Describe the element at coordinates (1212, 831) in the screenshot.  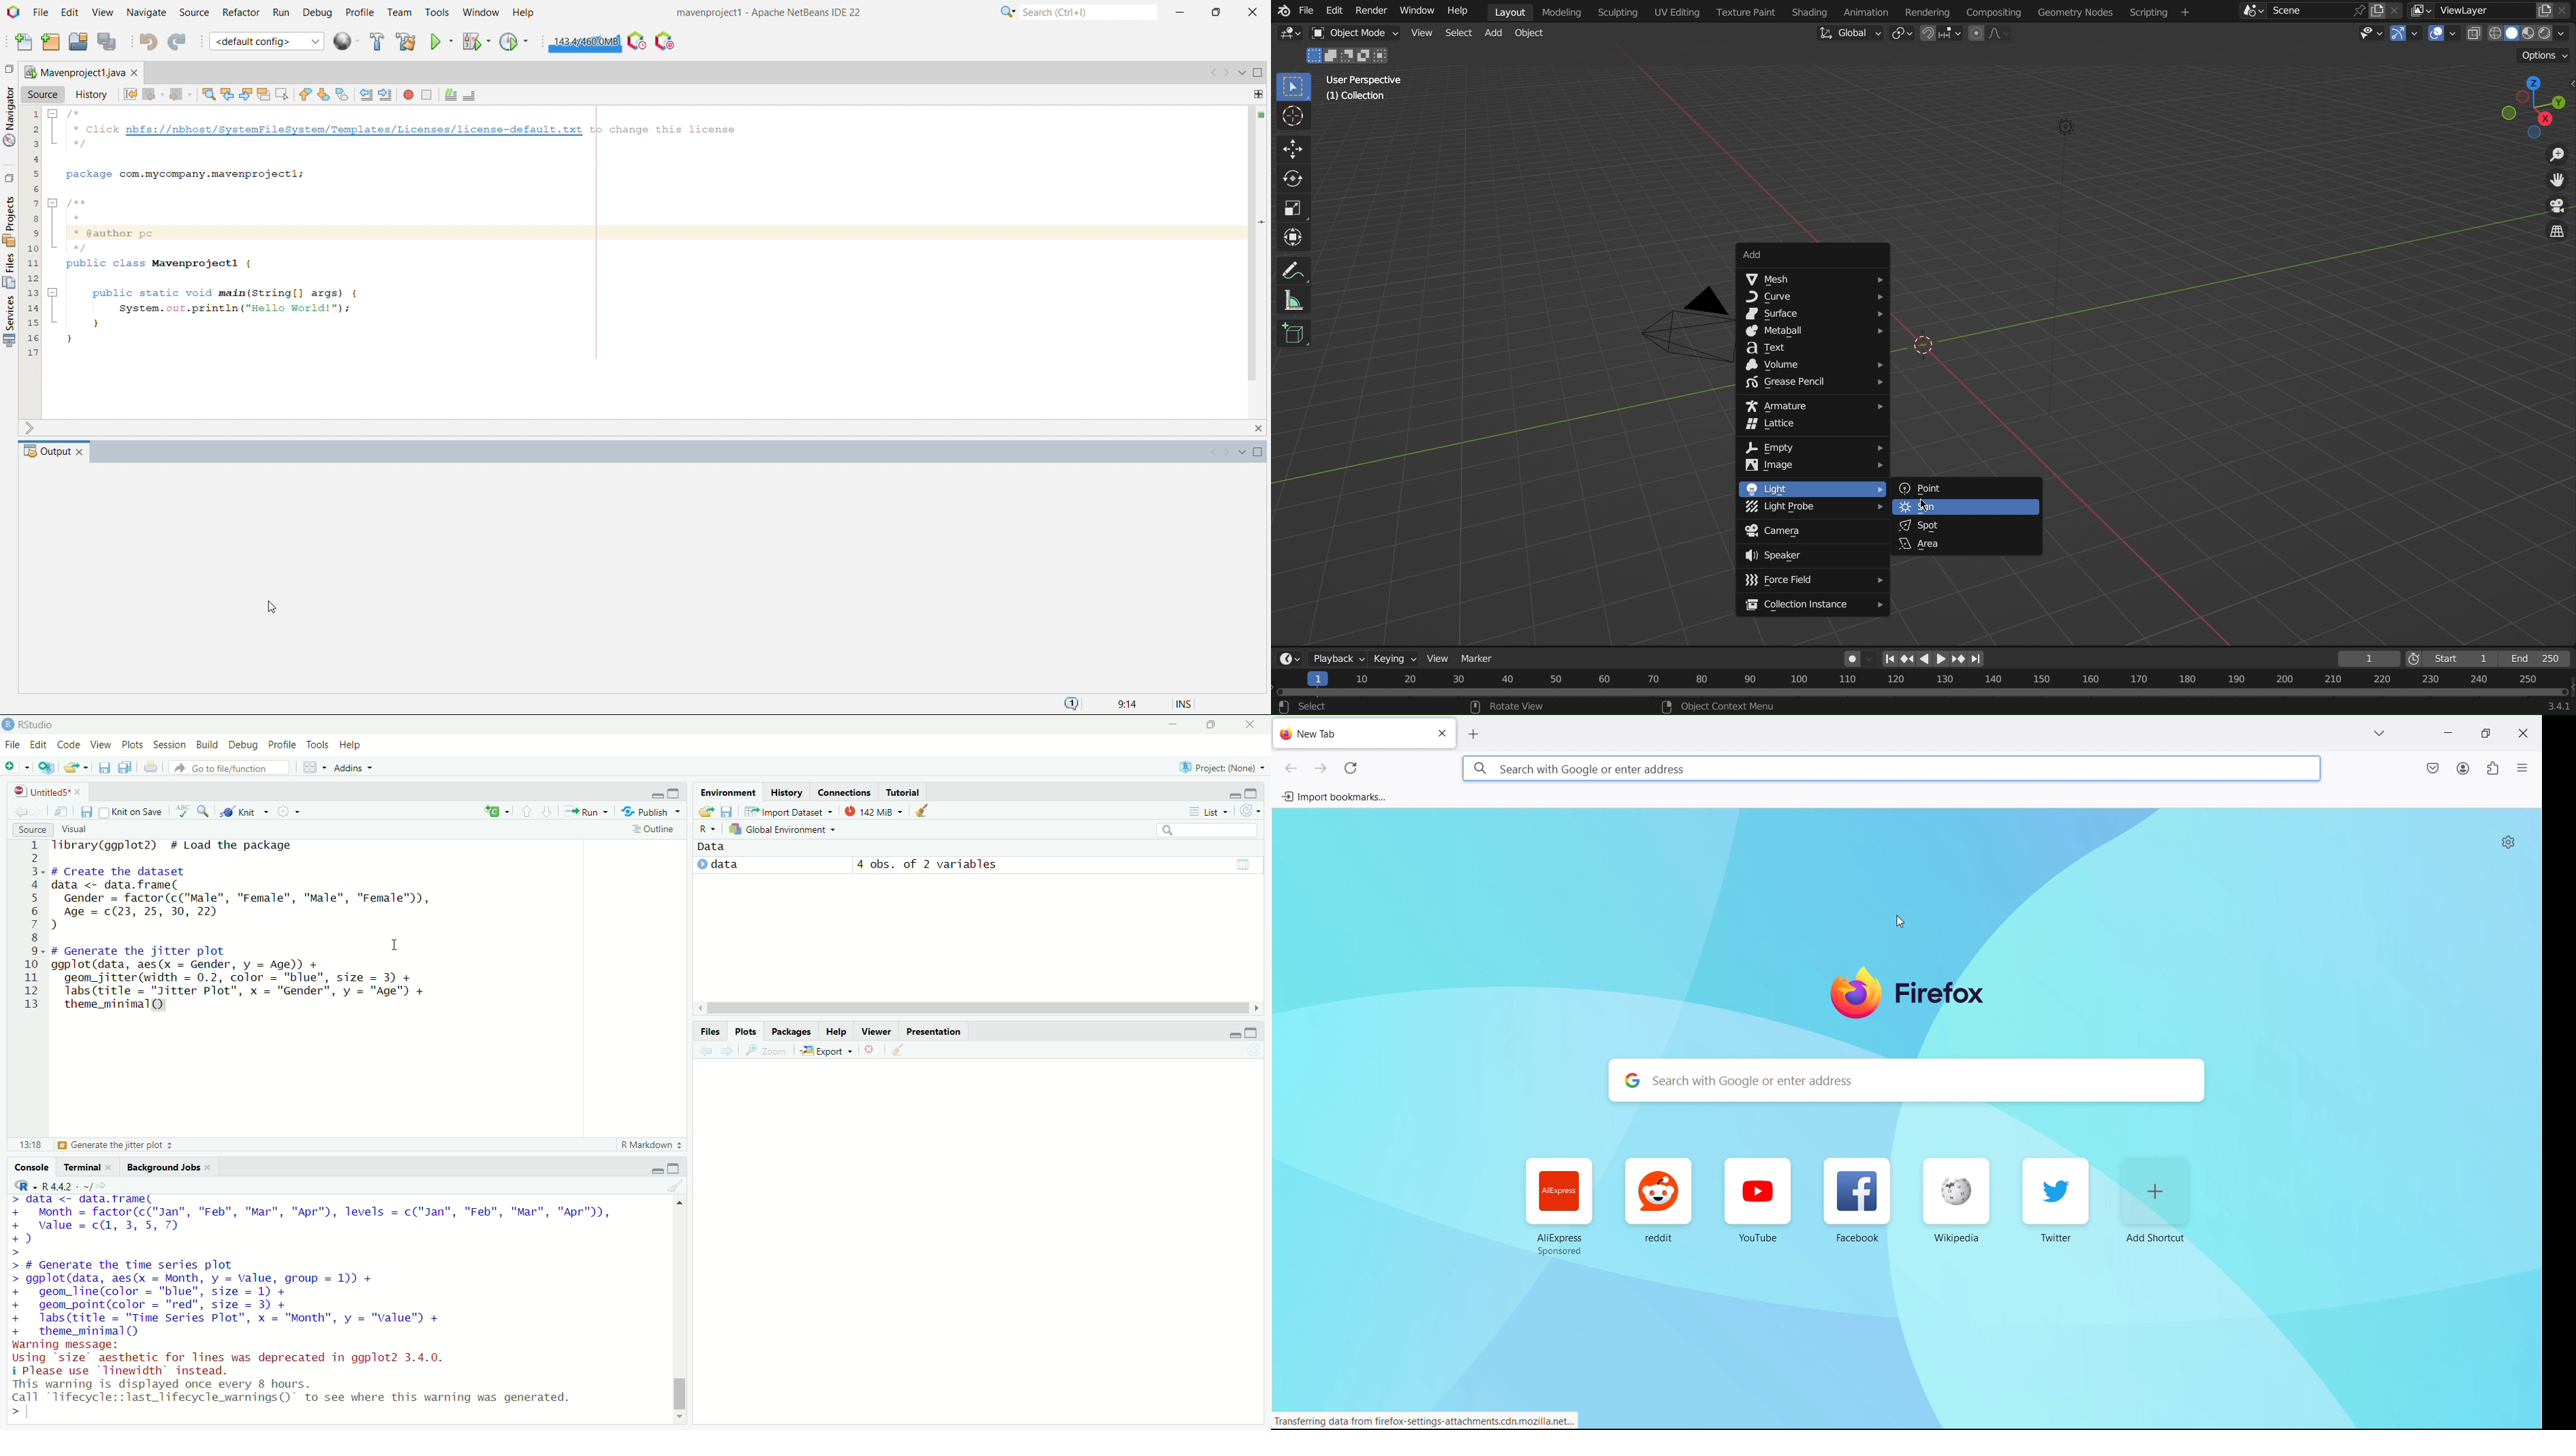
I see `search field` at that location.